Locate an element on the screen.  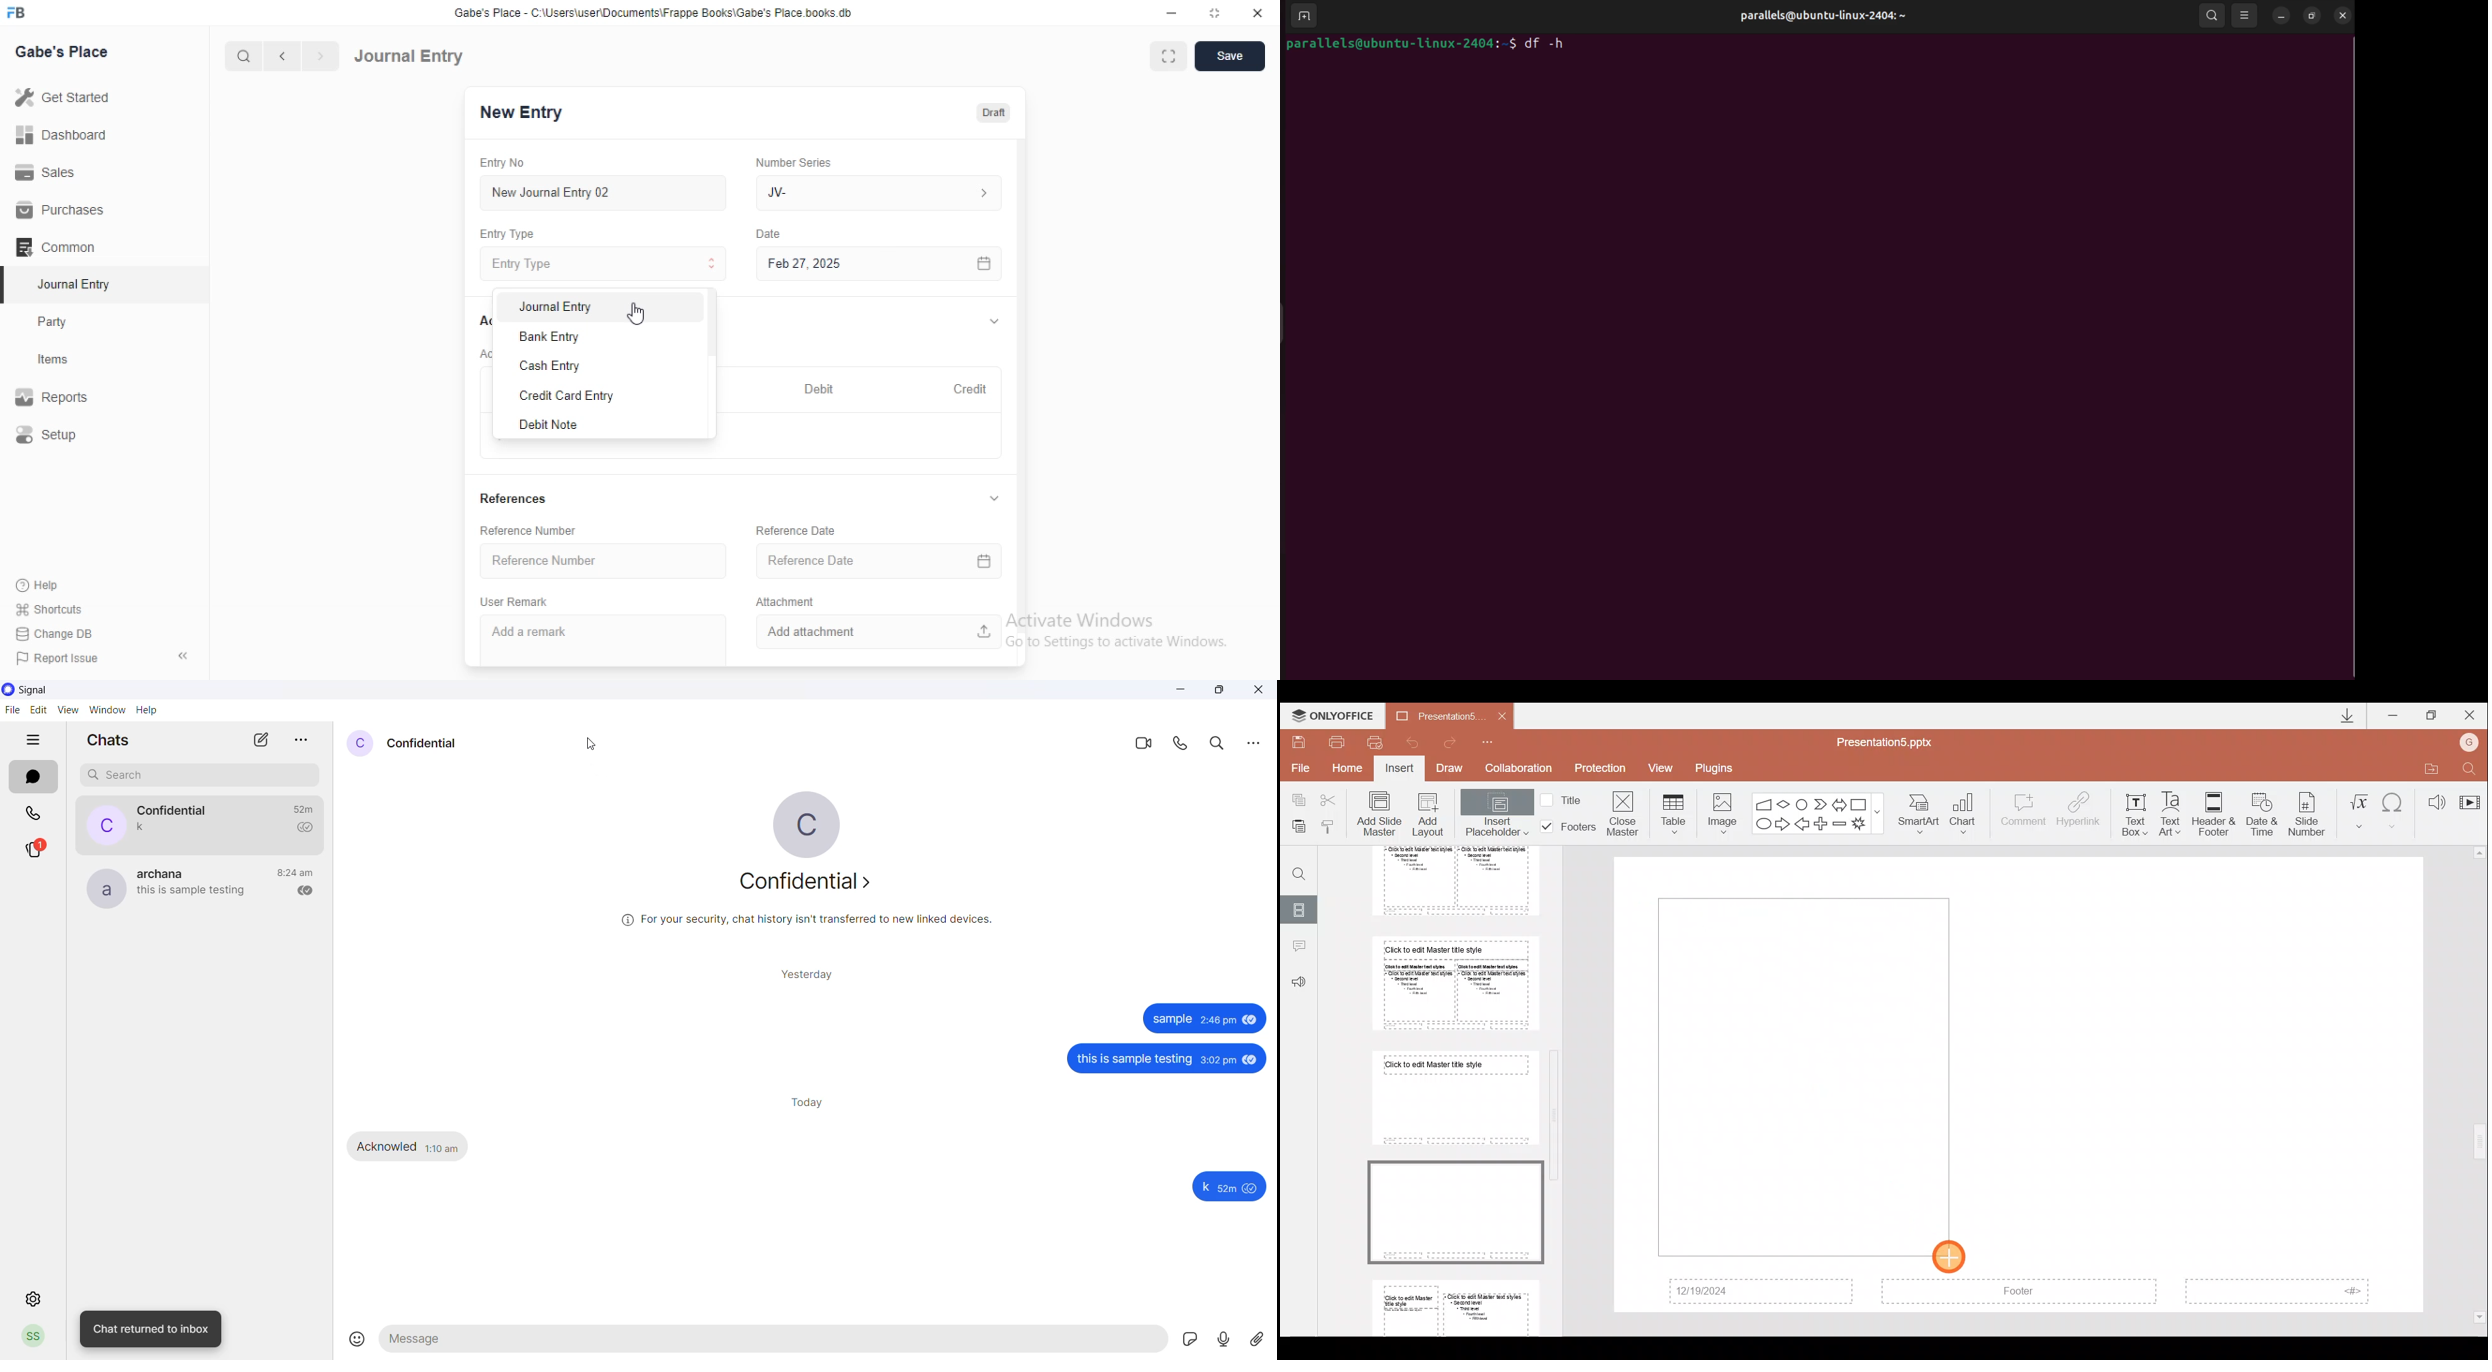
Reference Date. is located at coordinates (878, 564).